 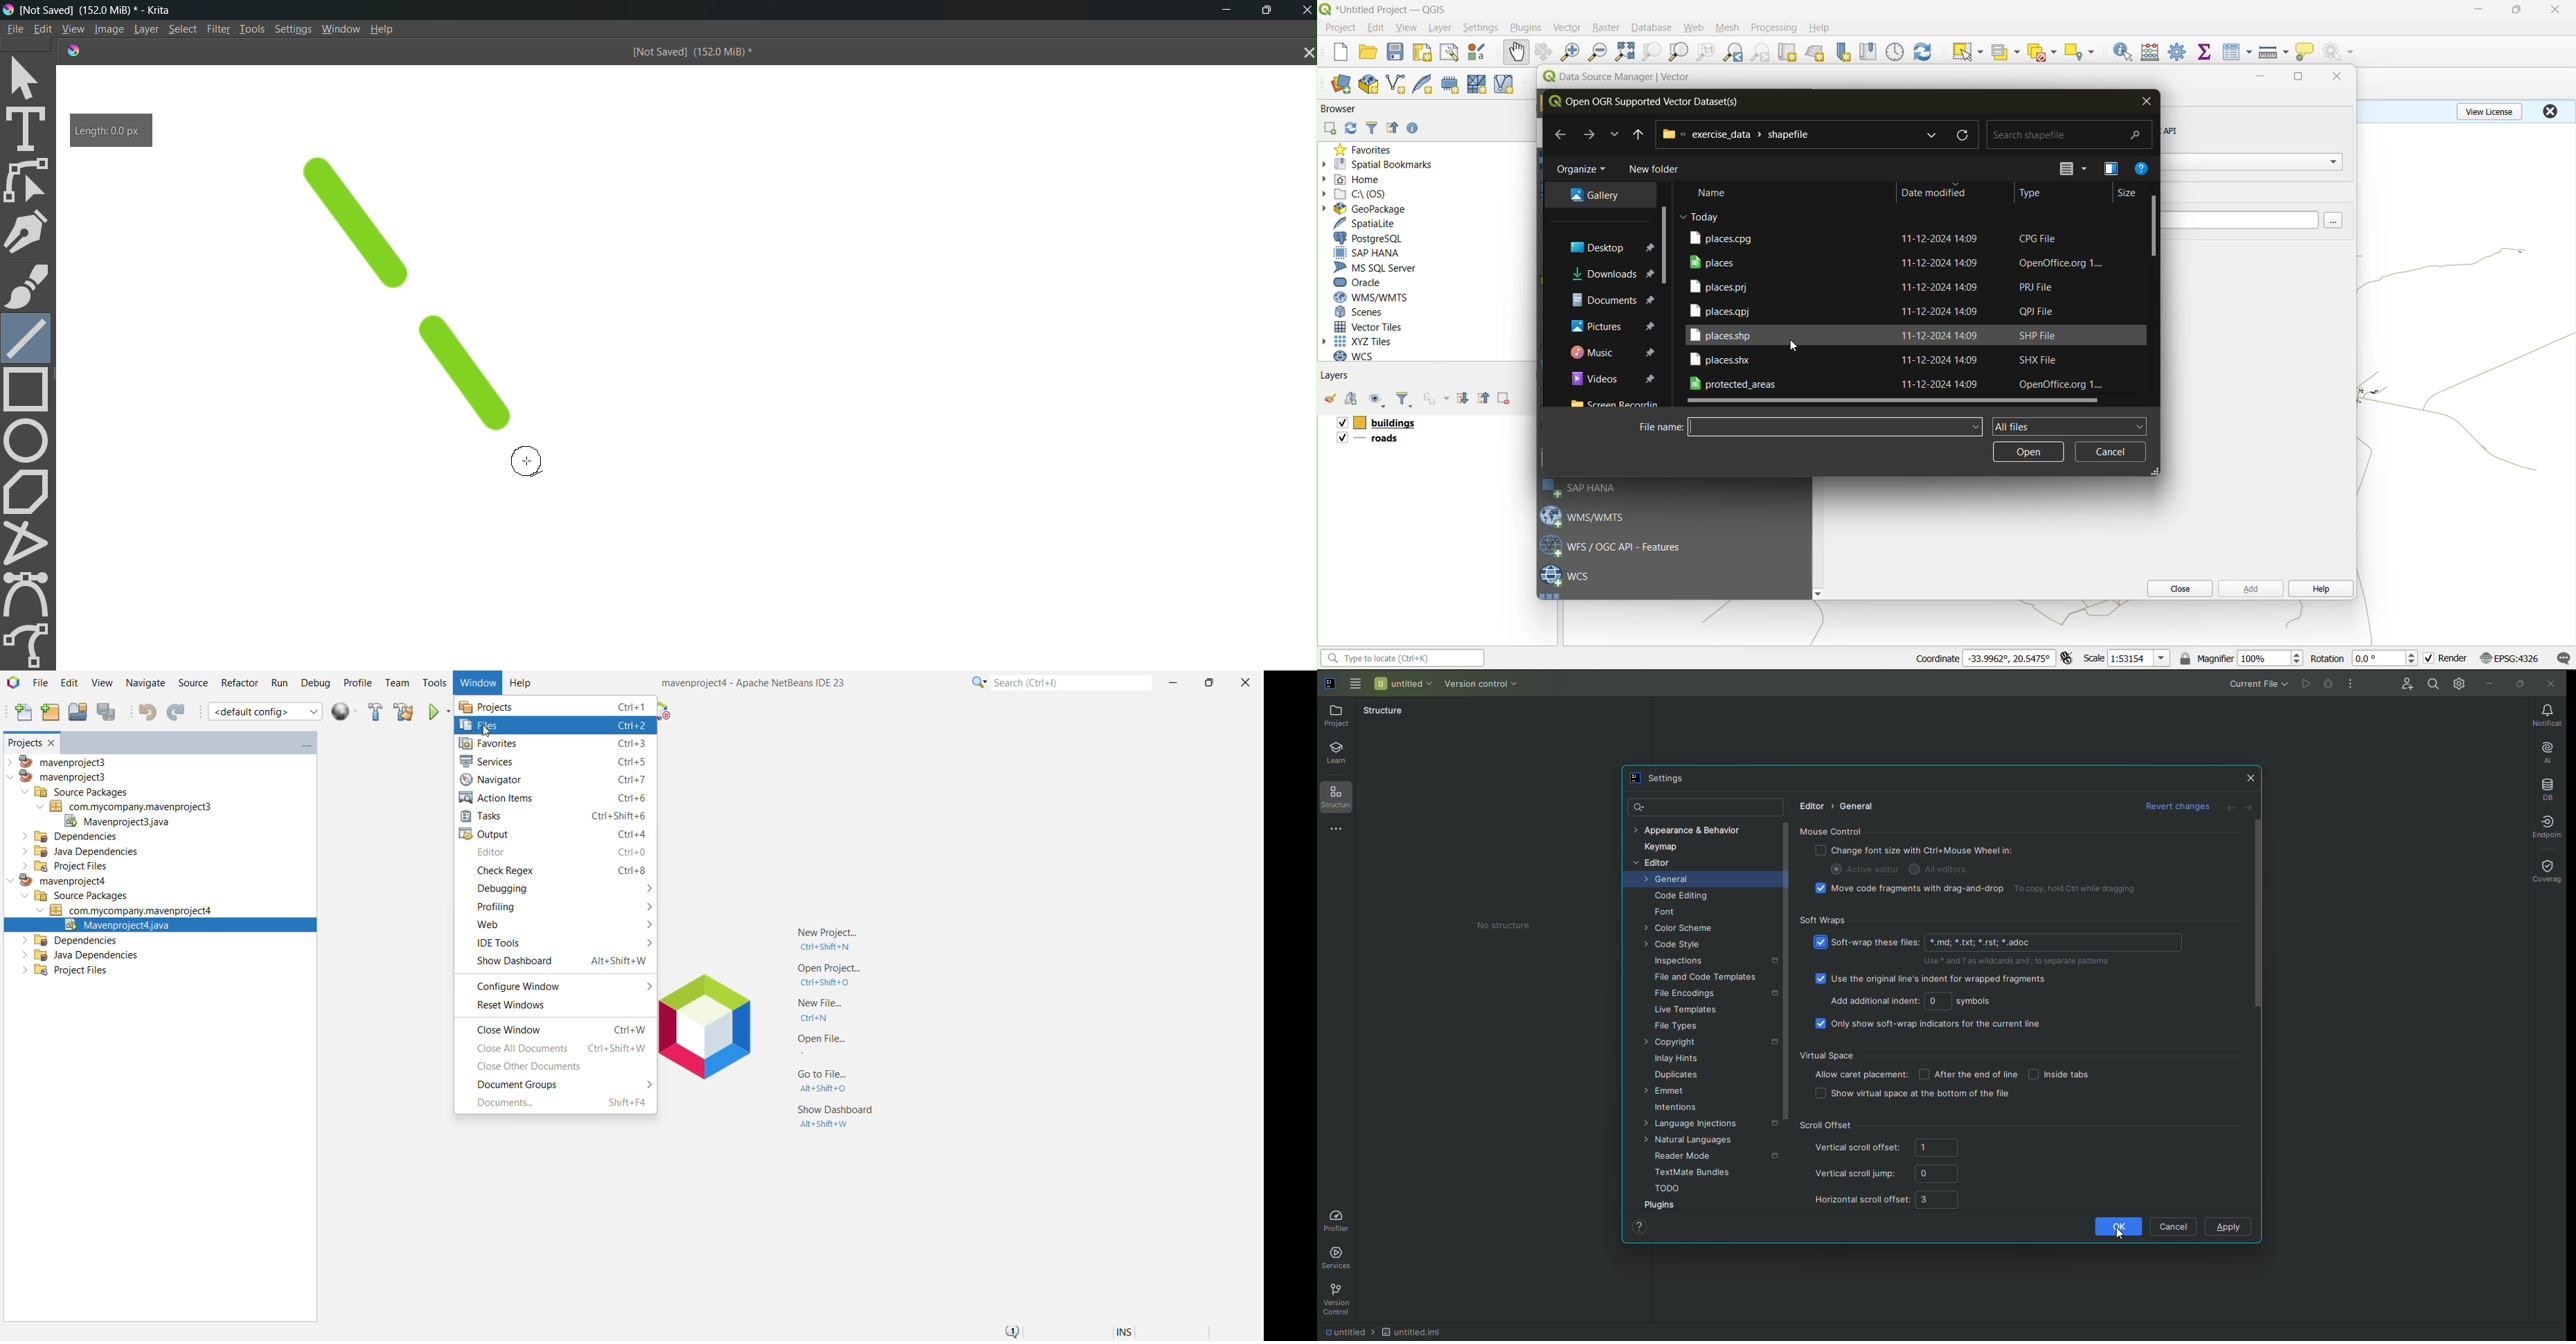 I want to click on open, so click(x=2029, y=453).